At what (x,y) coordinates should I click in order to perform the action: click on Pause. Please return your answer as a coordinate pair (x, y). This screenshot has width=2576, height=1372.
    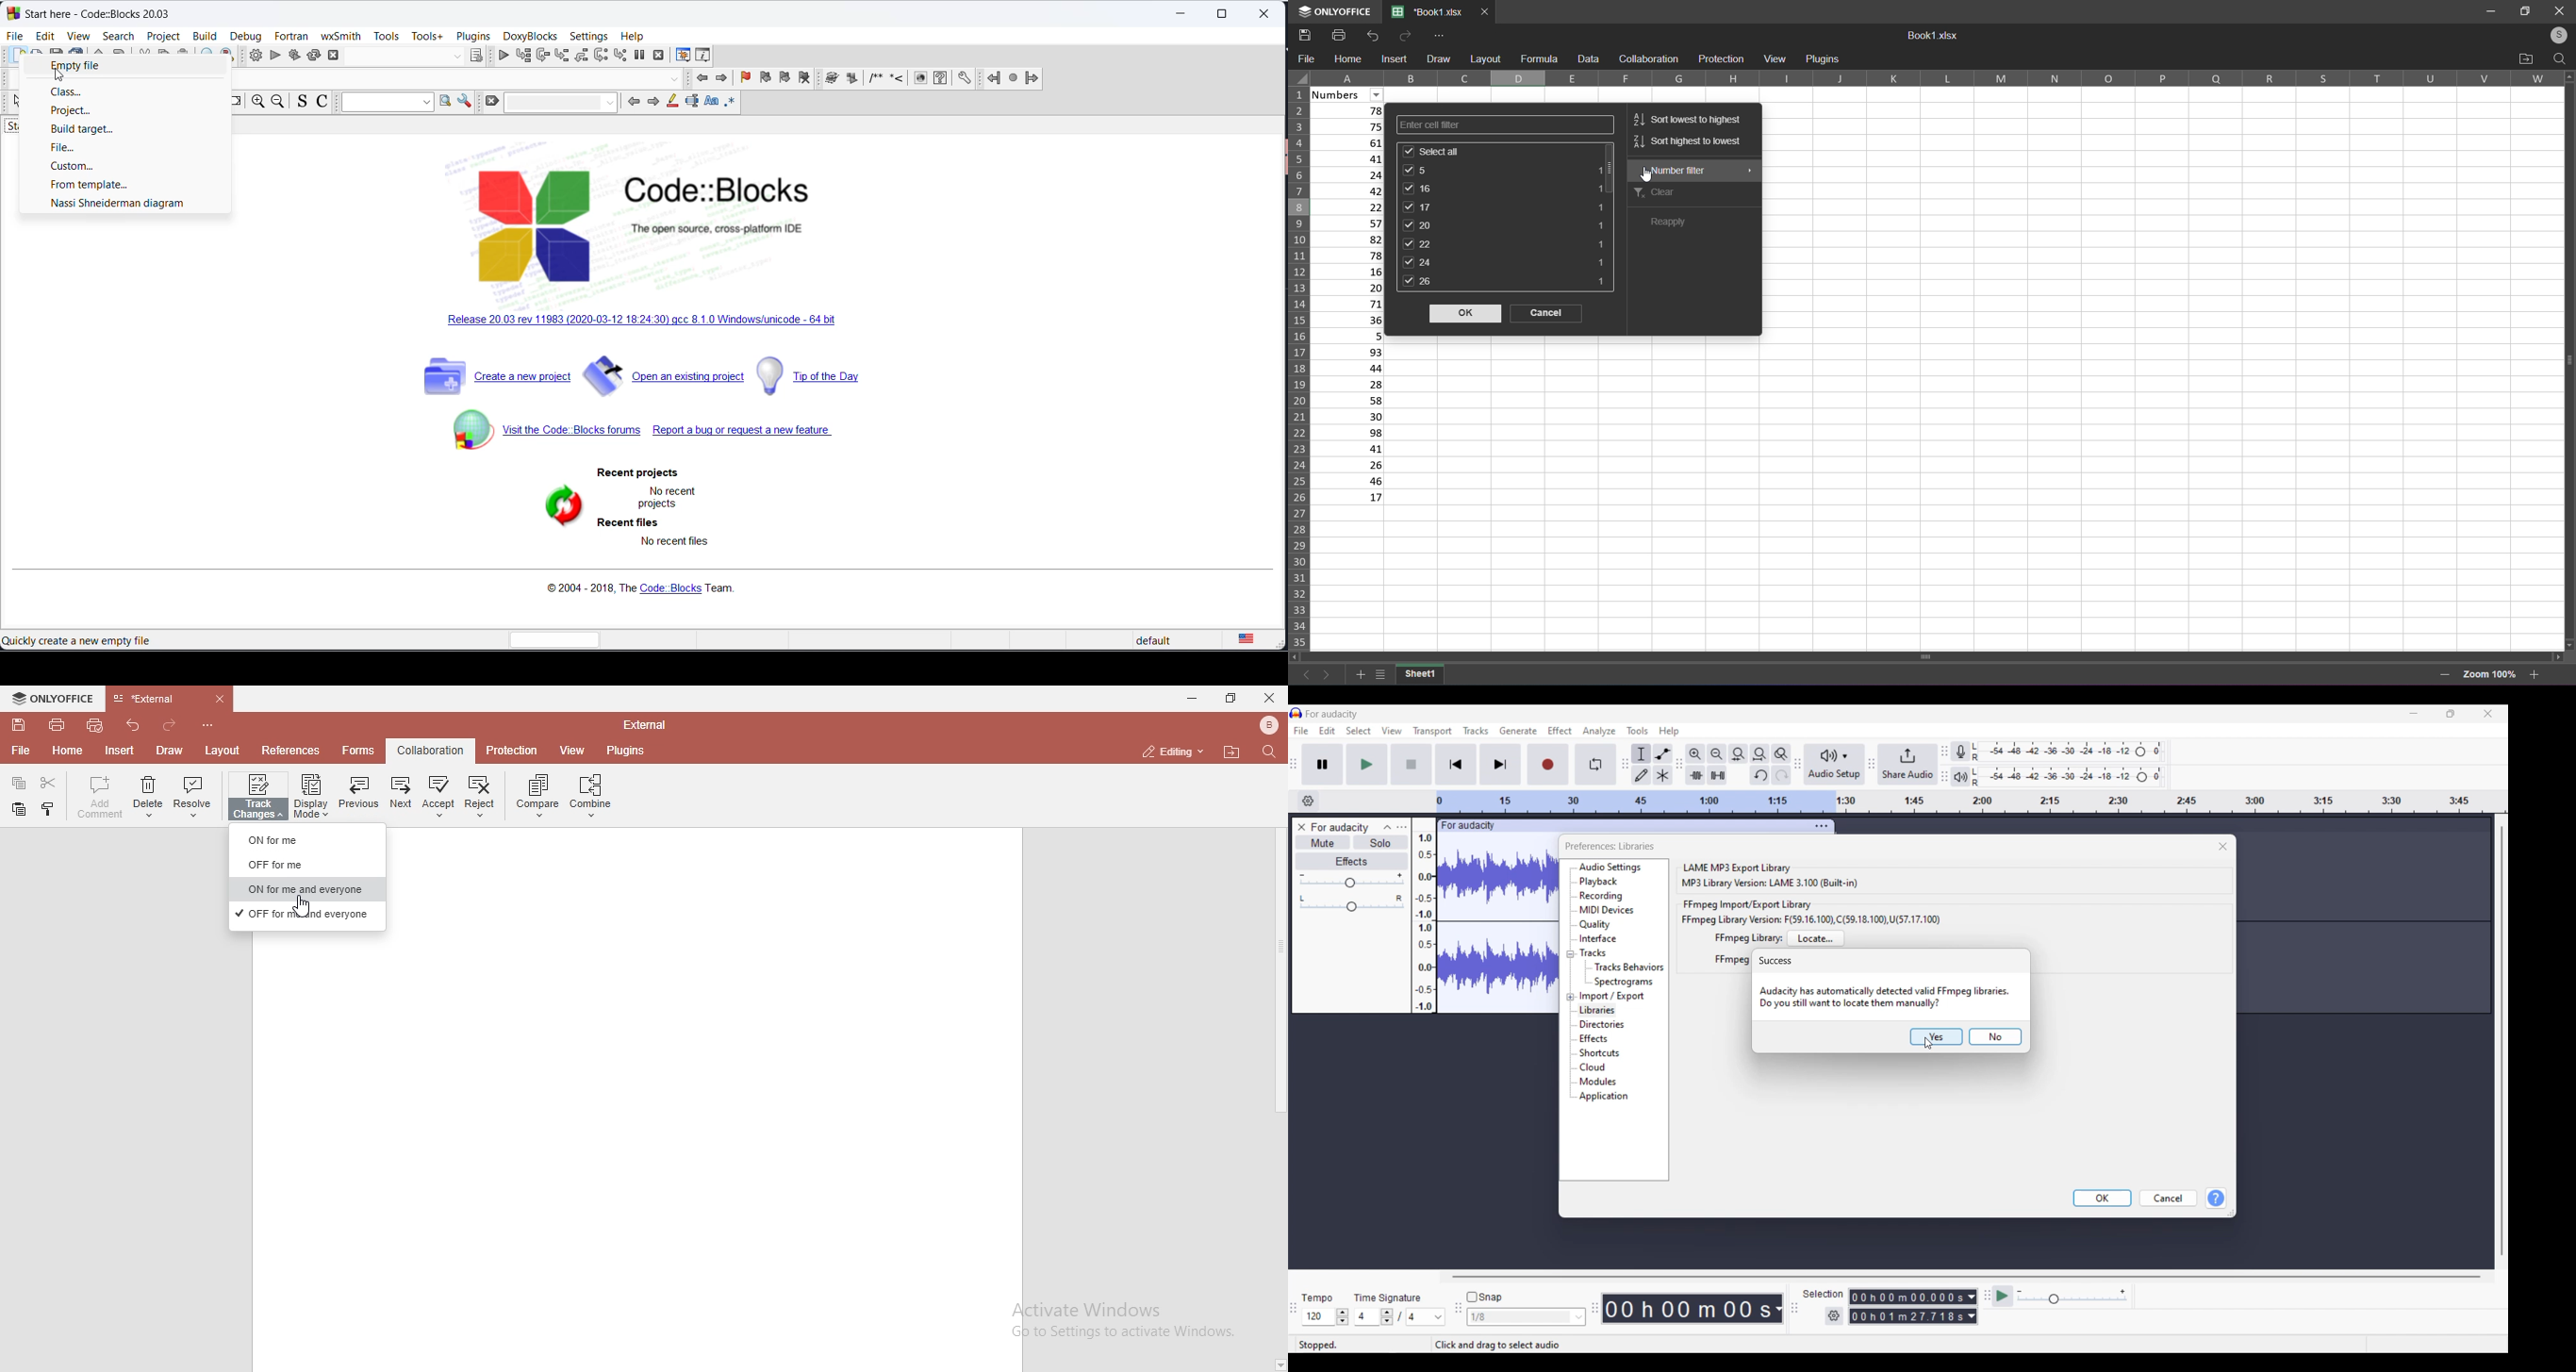
    Looking at the image, I should click on (1322, 764).